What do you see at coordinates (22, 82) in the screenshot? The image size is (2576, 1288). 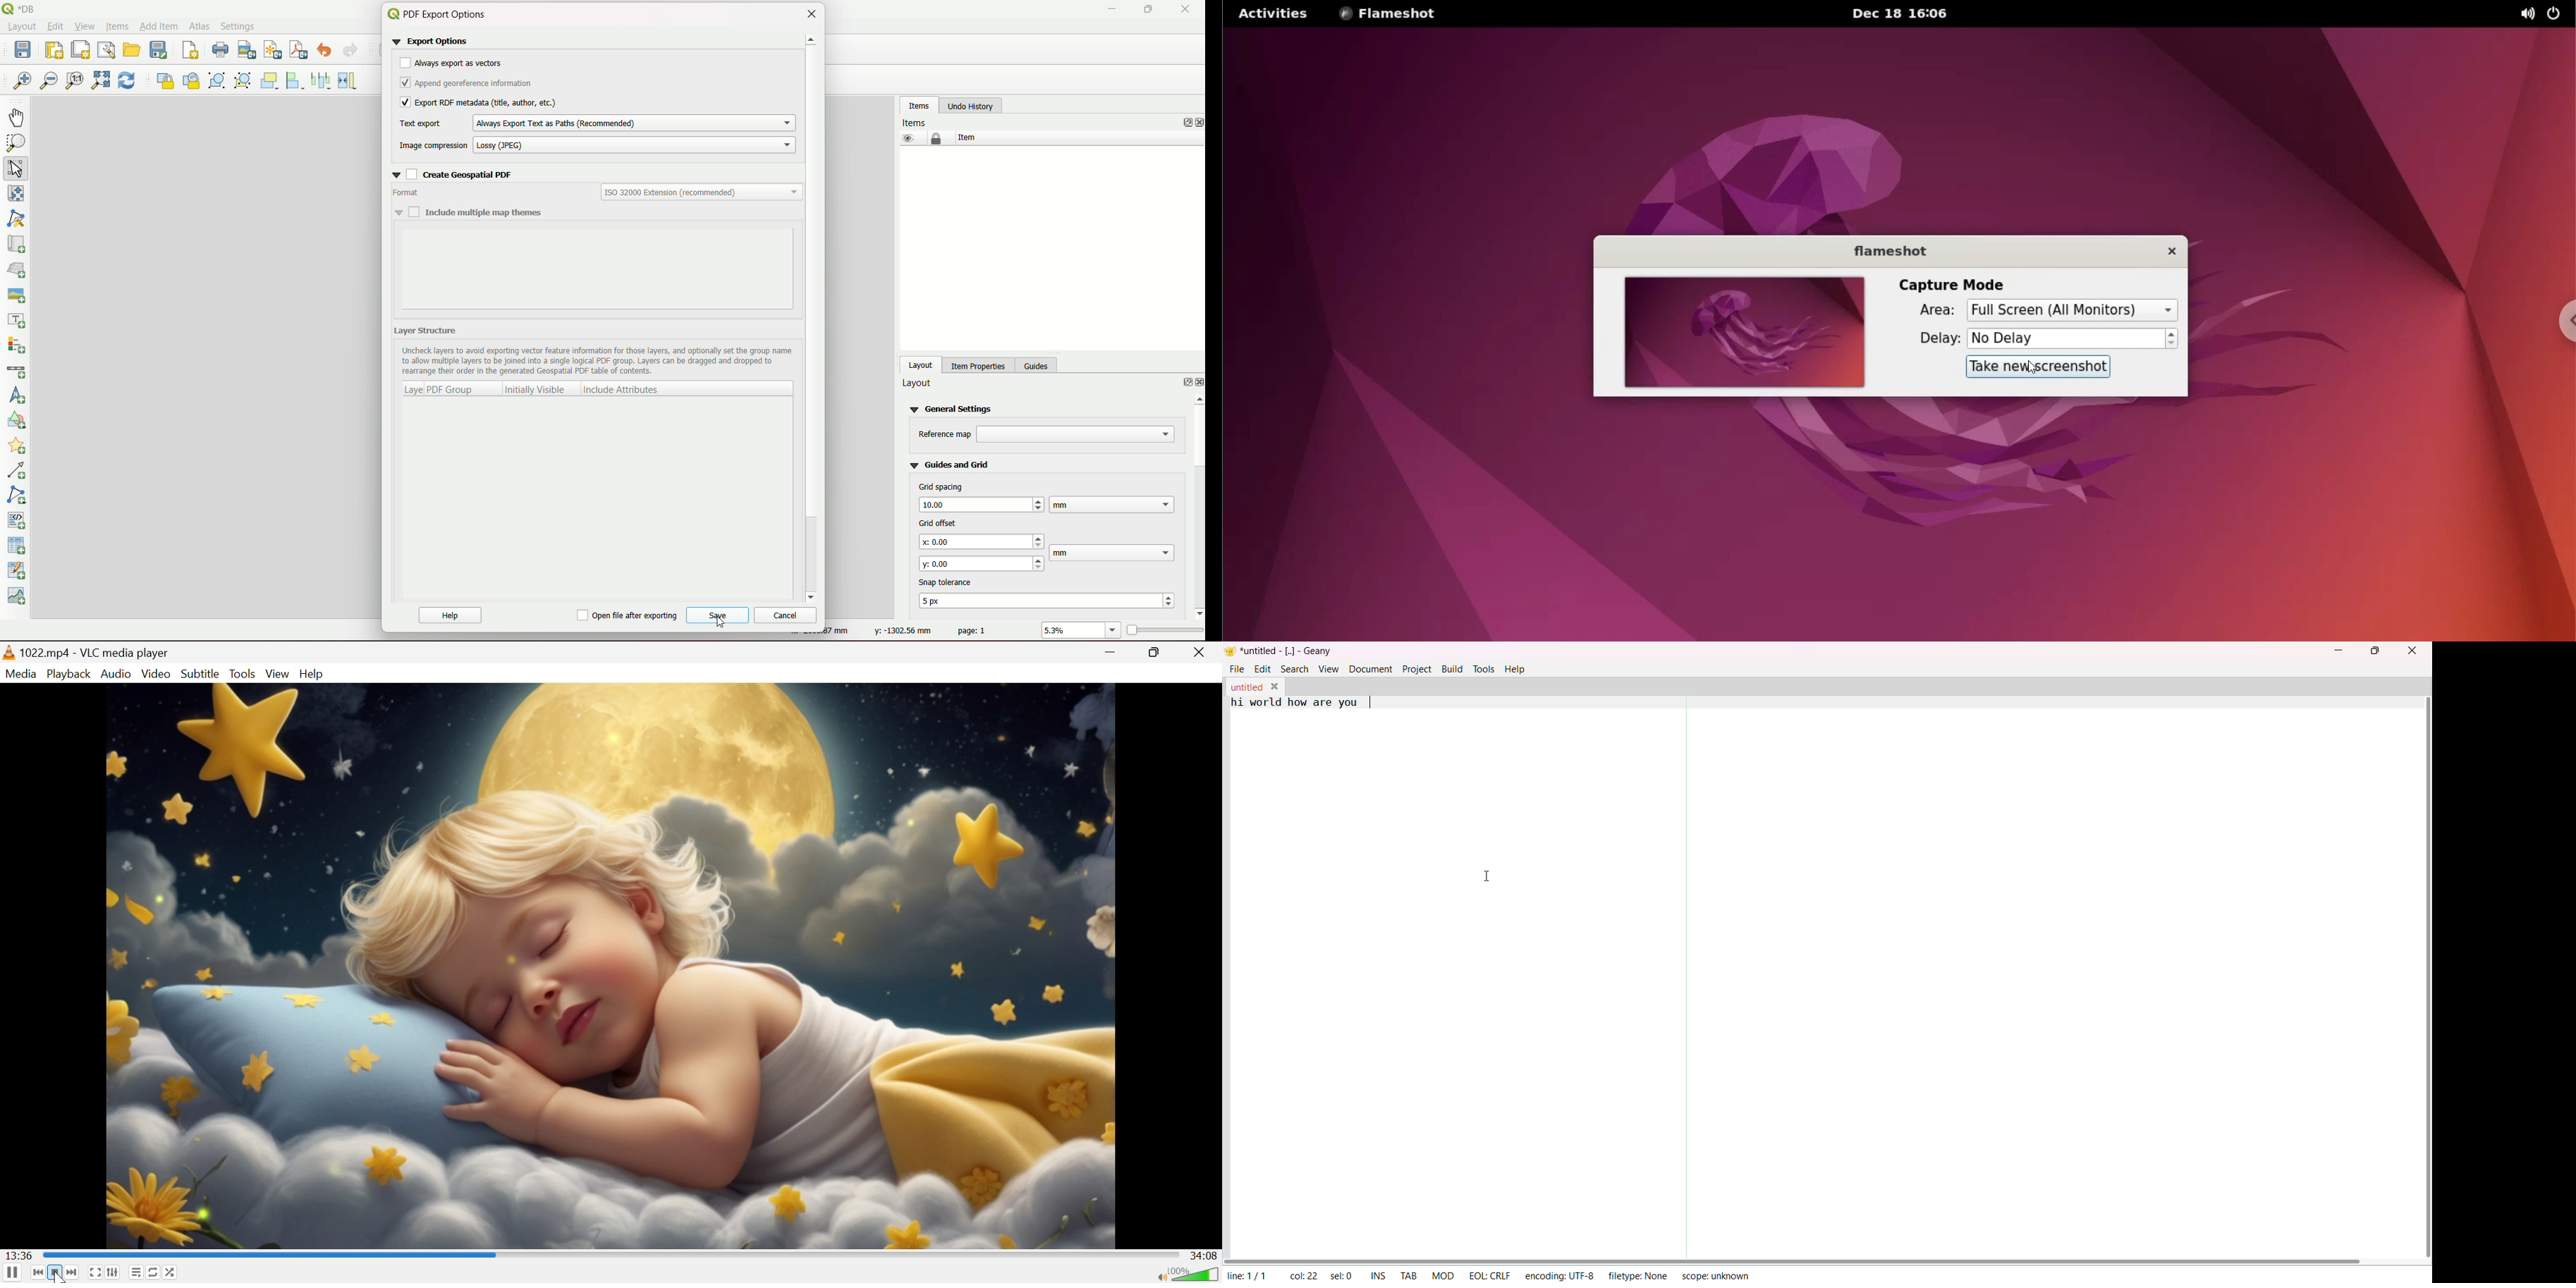 I see `zoom in` at bounding box center [22, 82].